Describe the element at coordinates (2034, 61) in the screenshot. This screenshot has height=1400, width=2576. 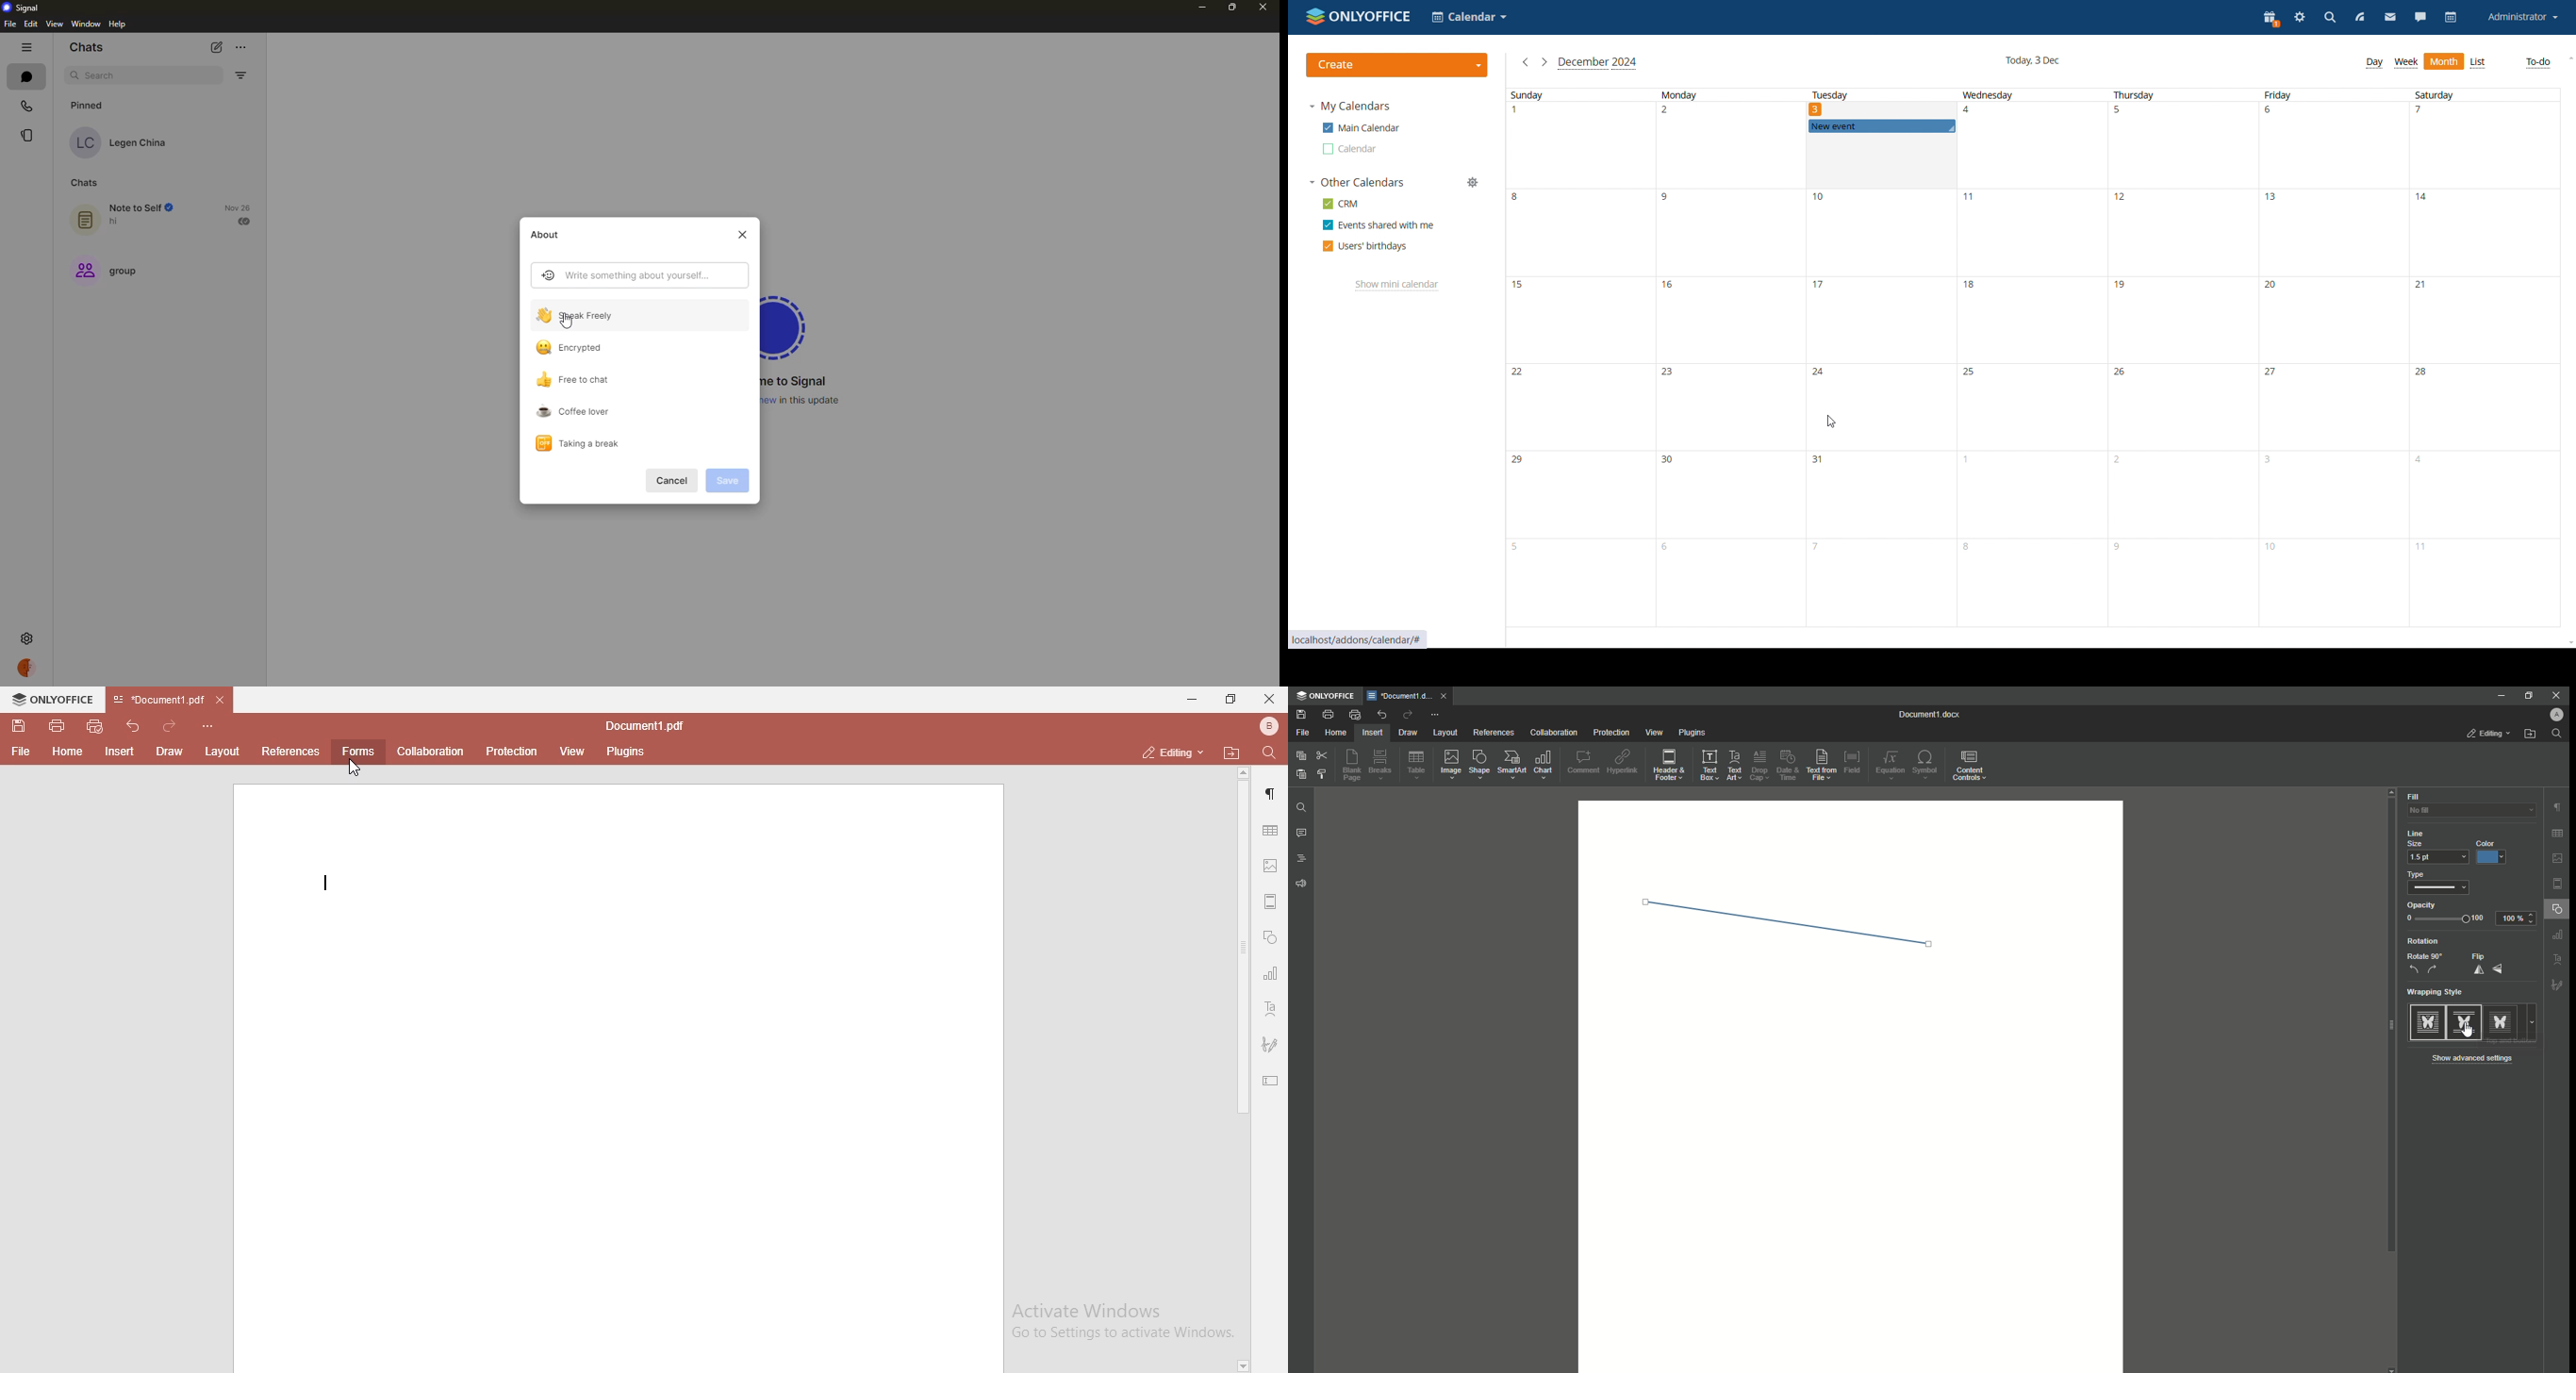
I see `current date` at that location.